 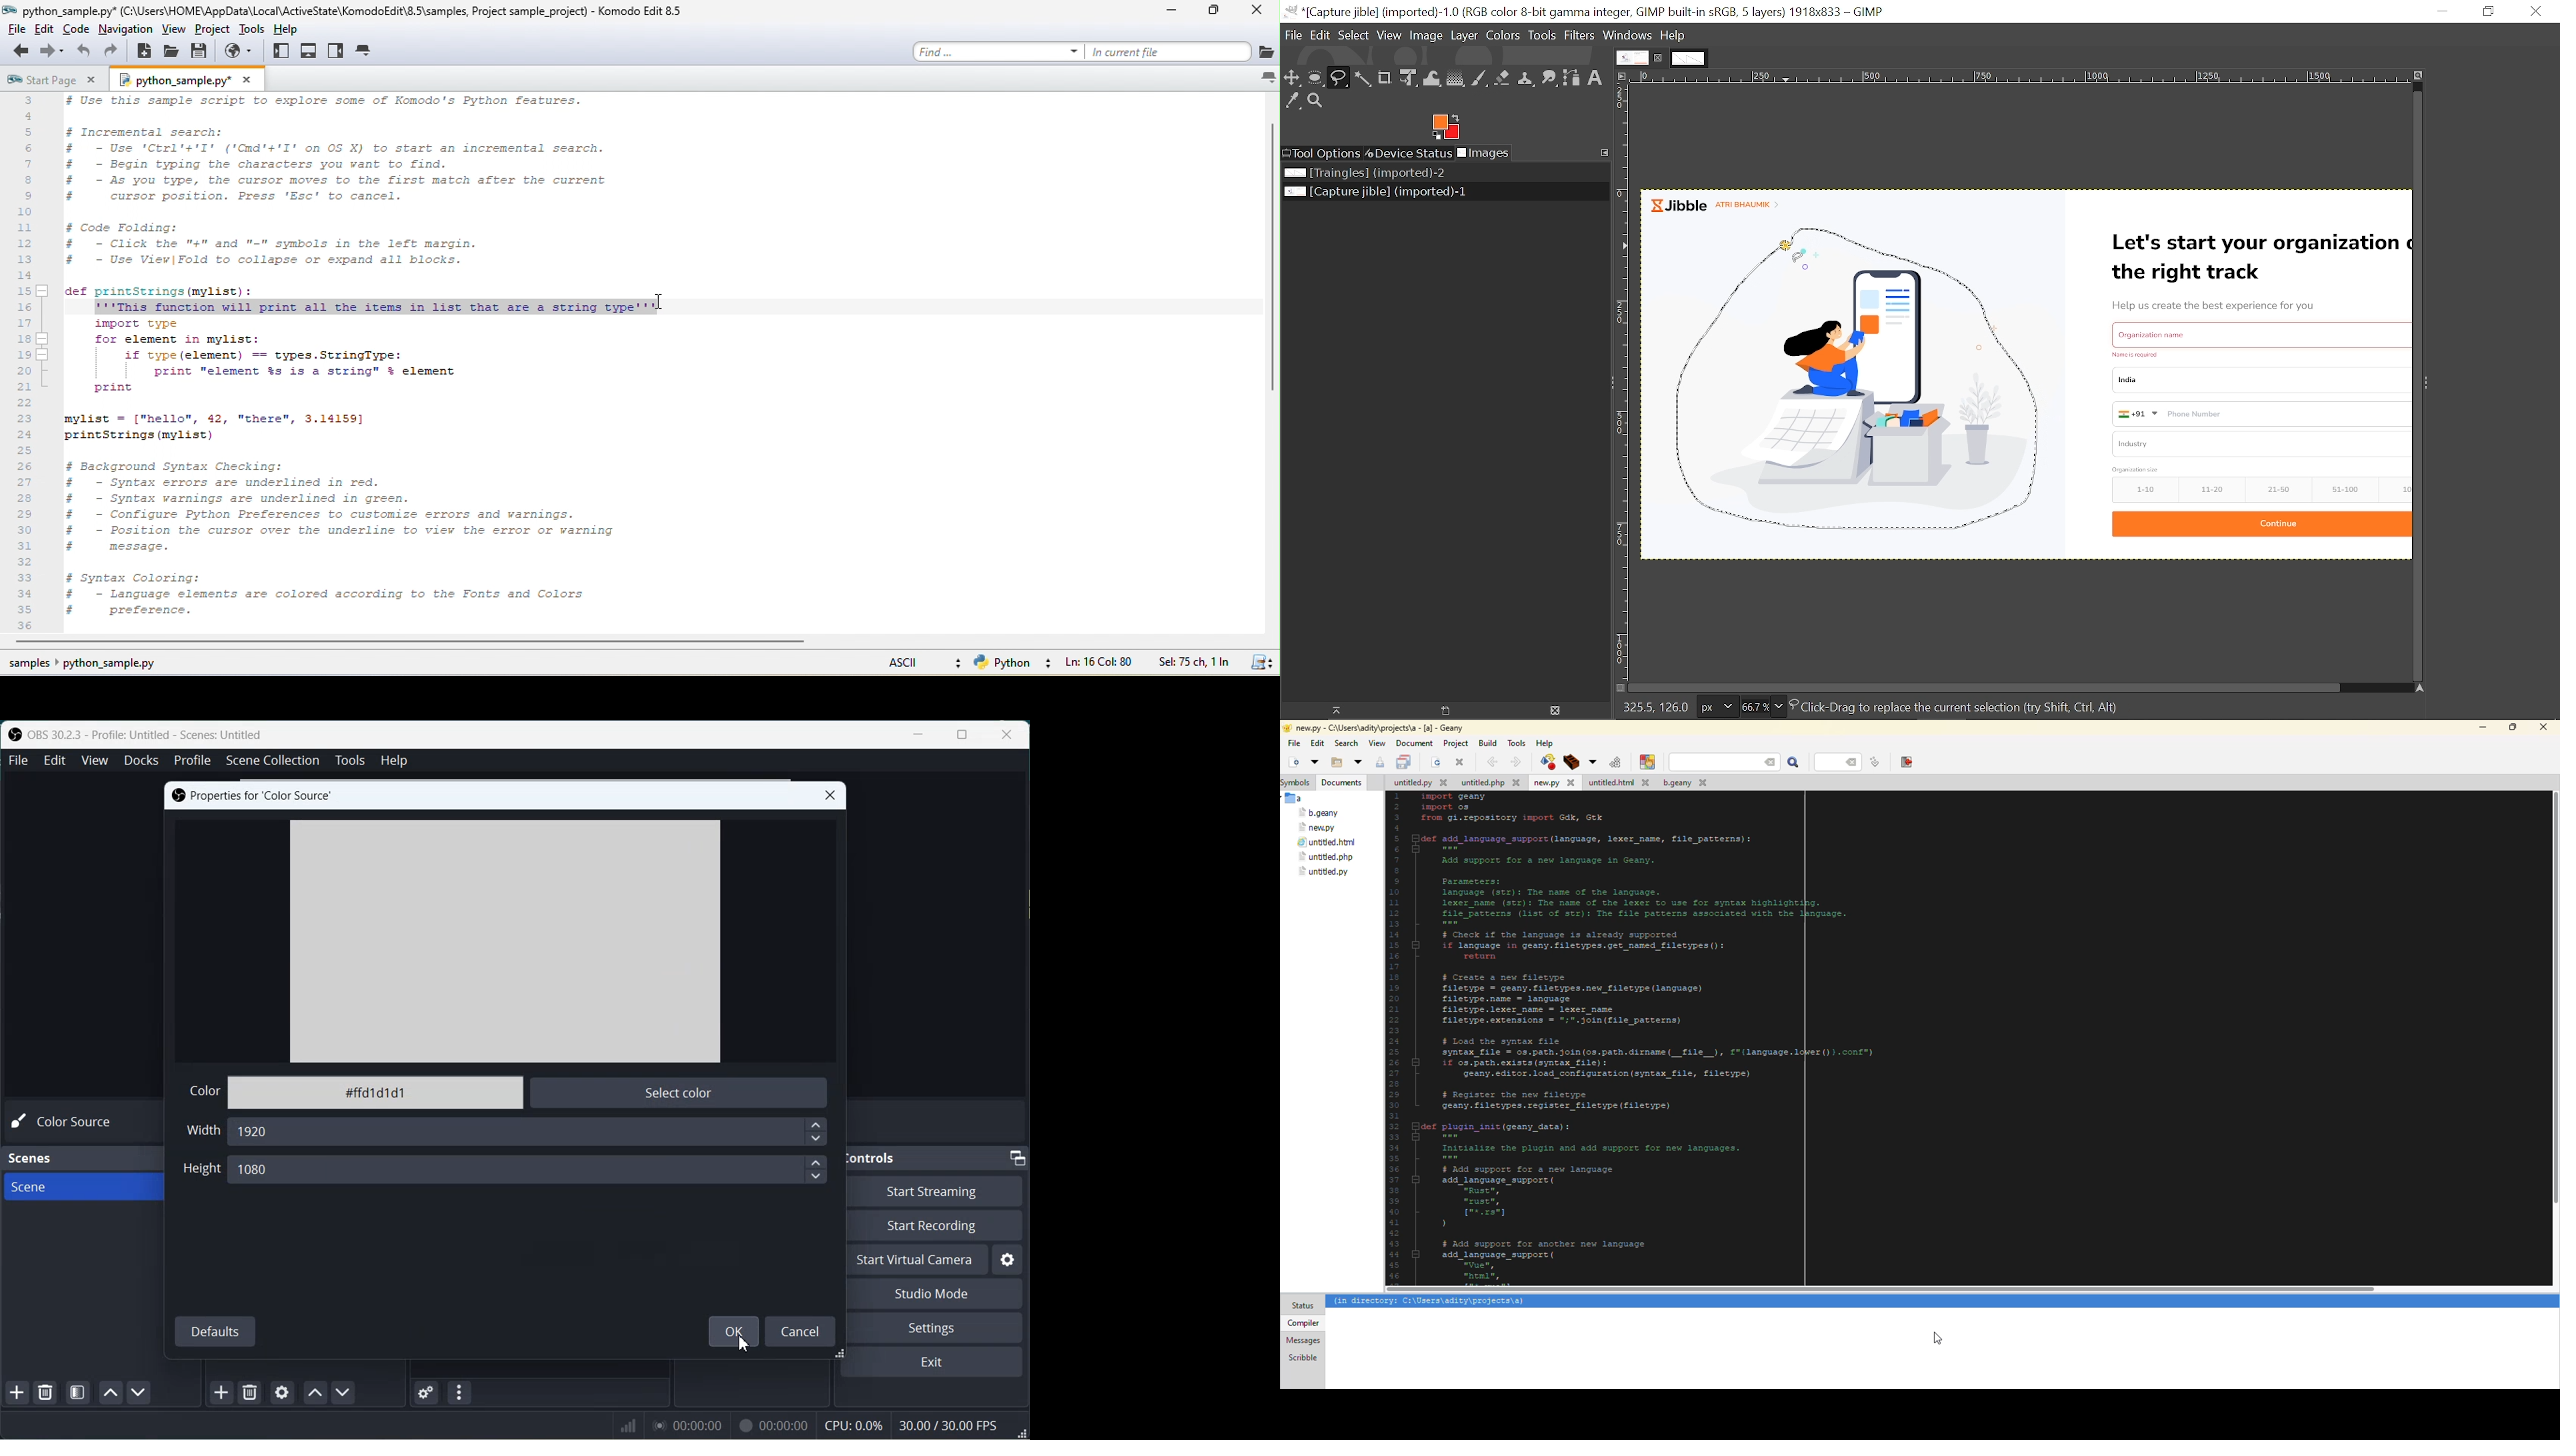 I want to click on Select, so click(x=1354, y=35).